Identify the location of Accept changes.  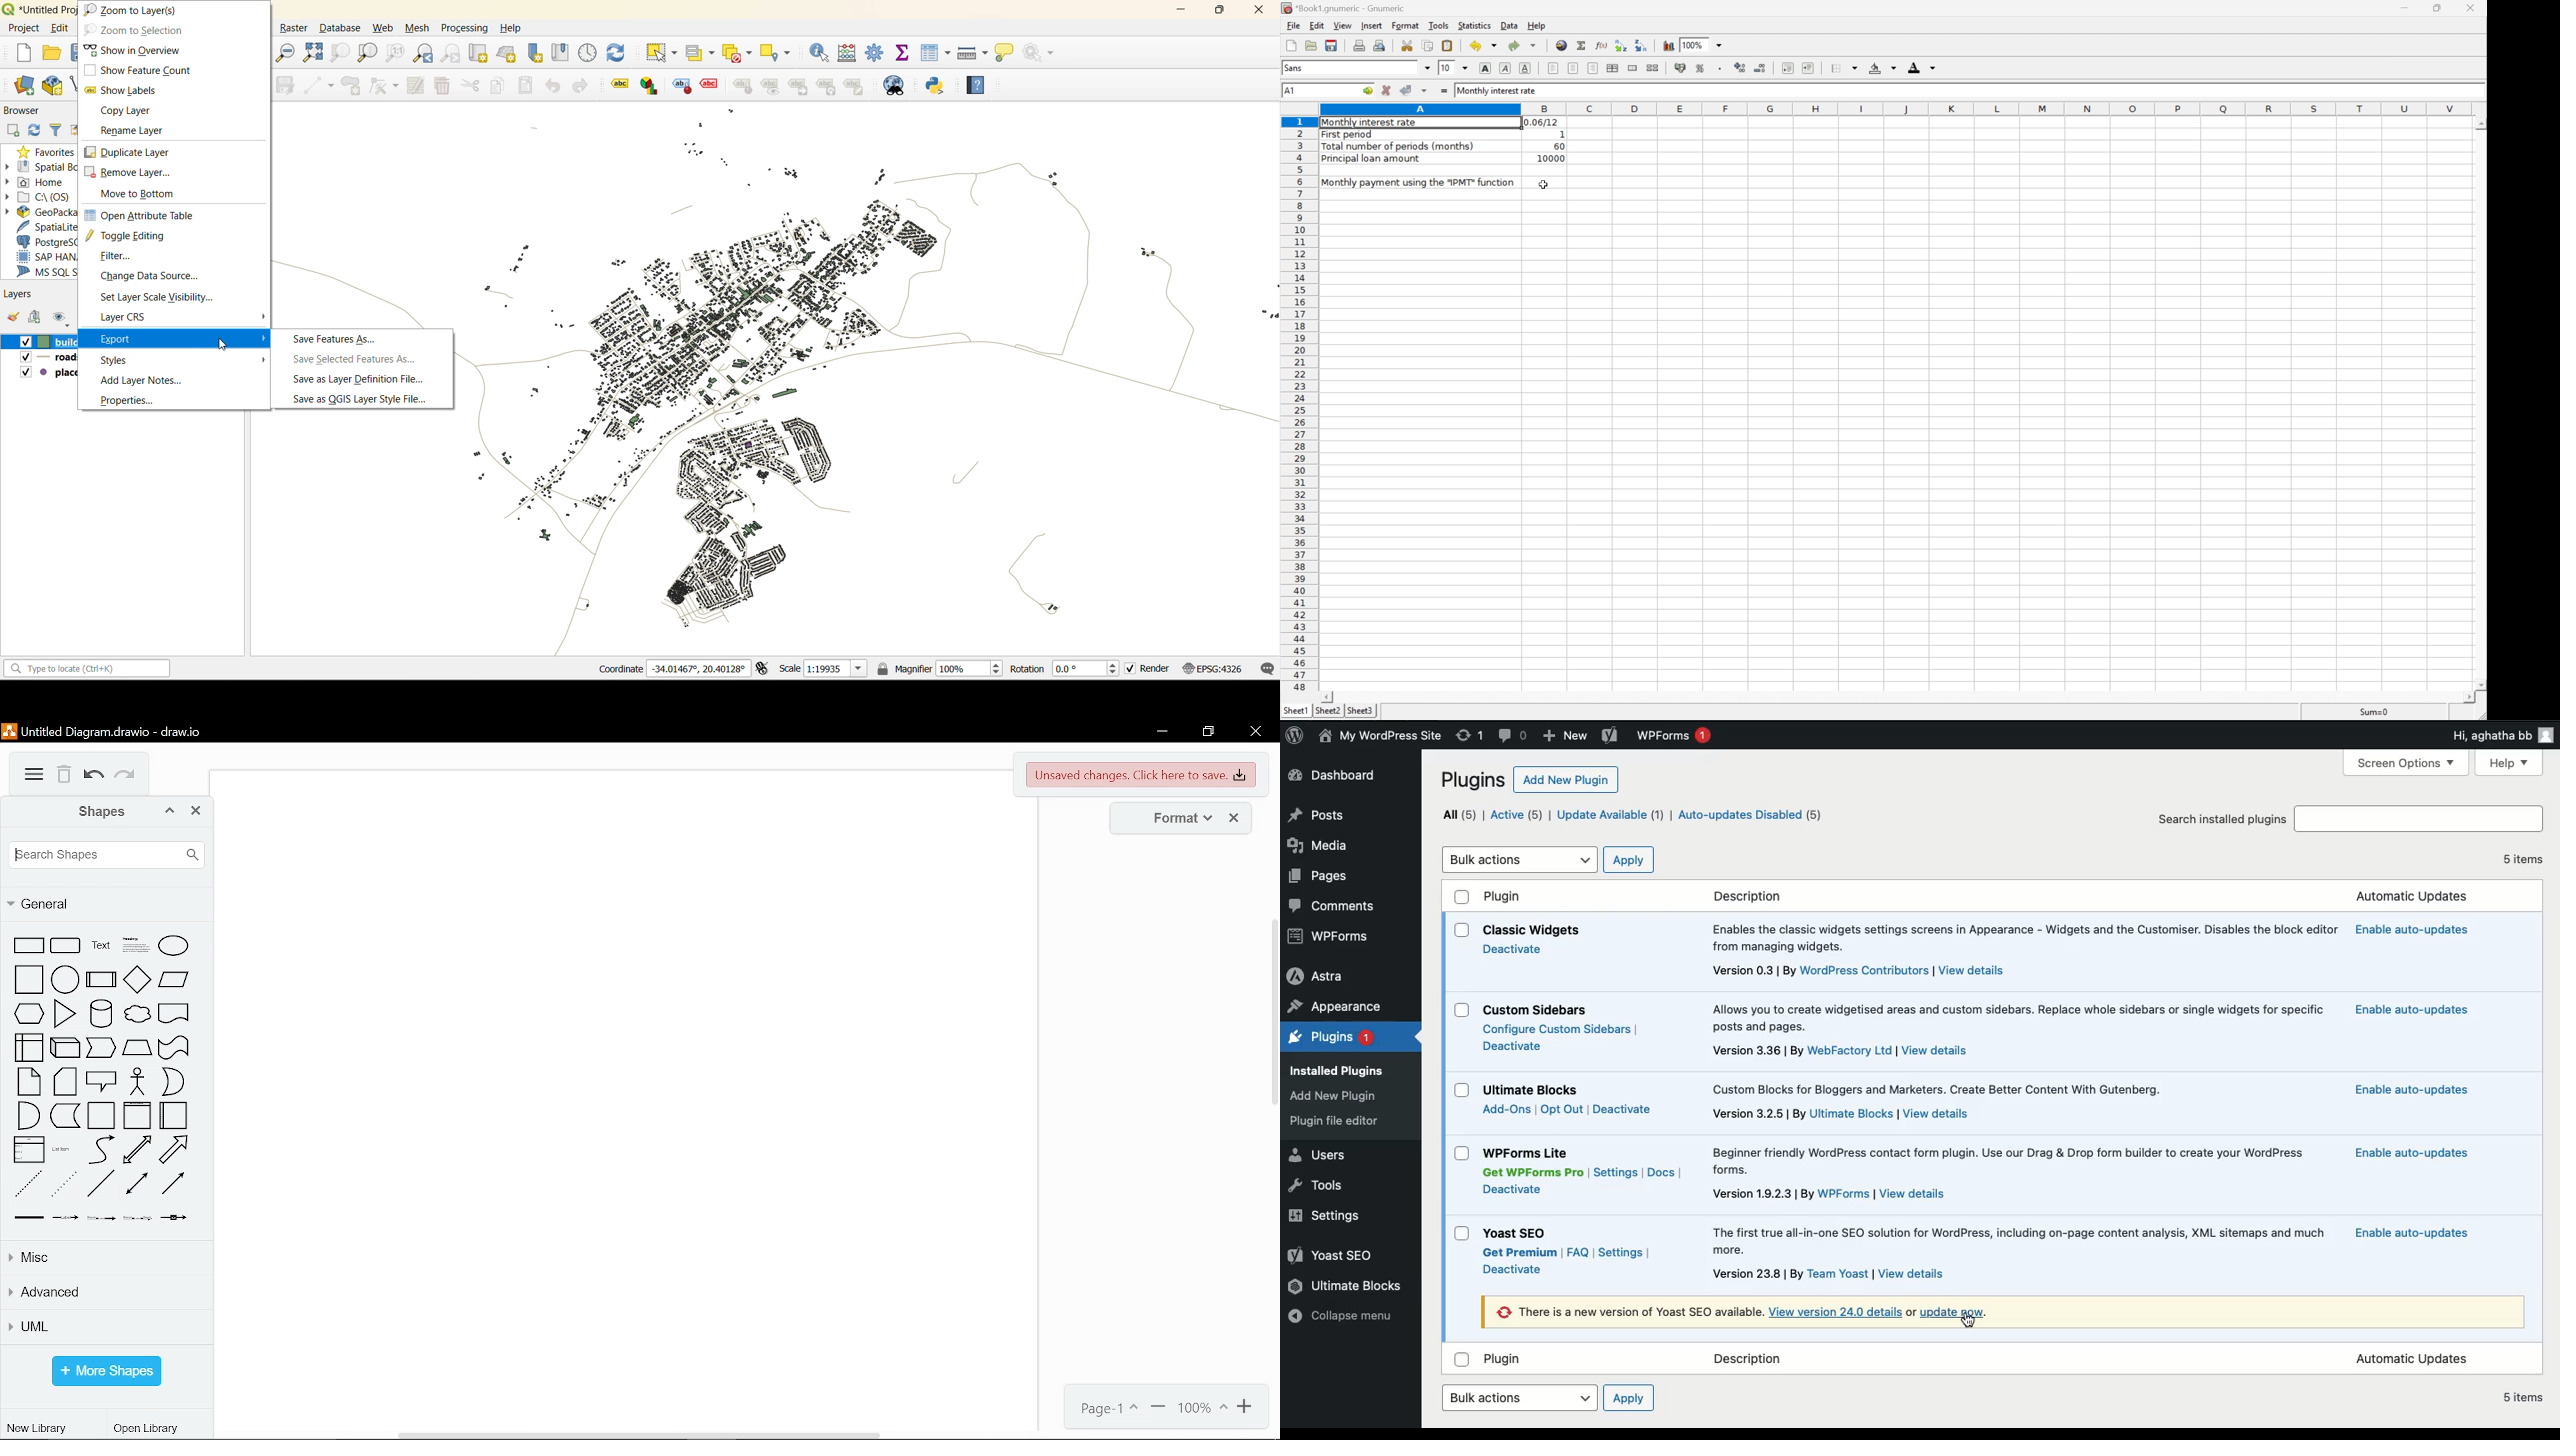
(1408, 91).